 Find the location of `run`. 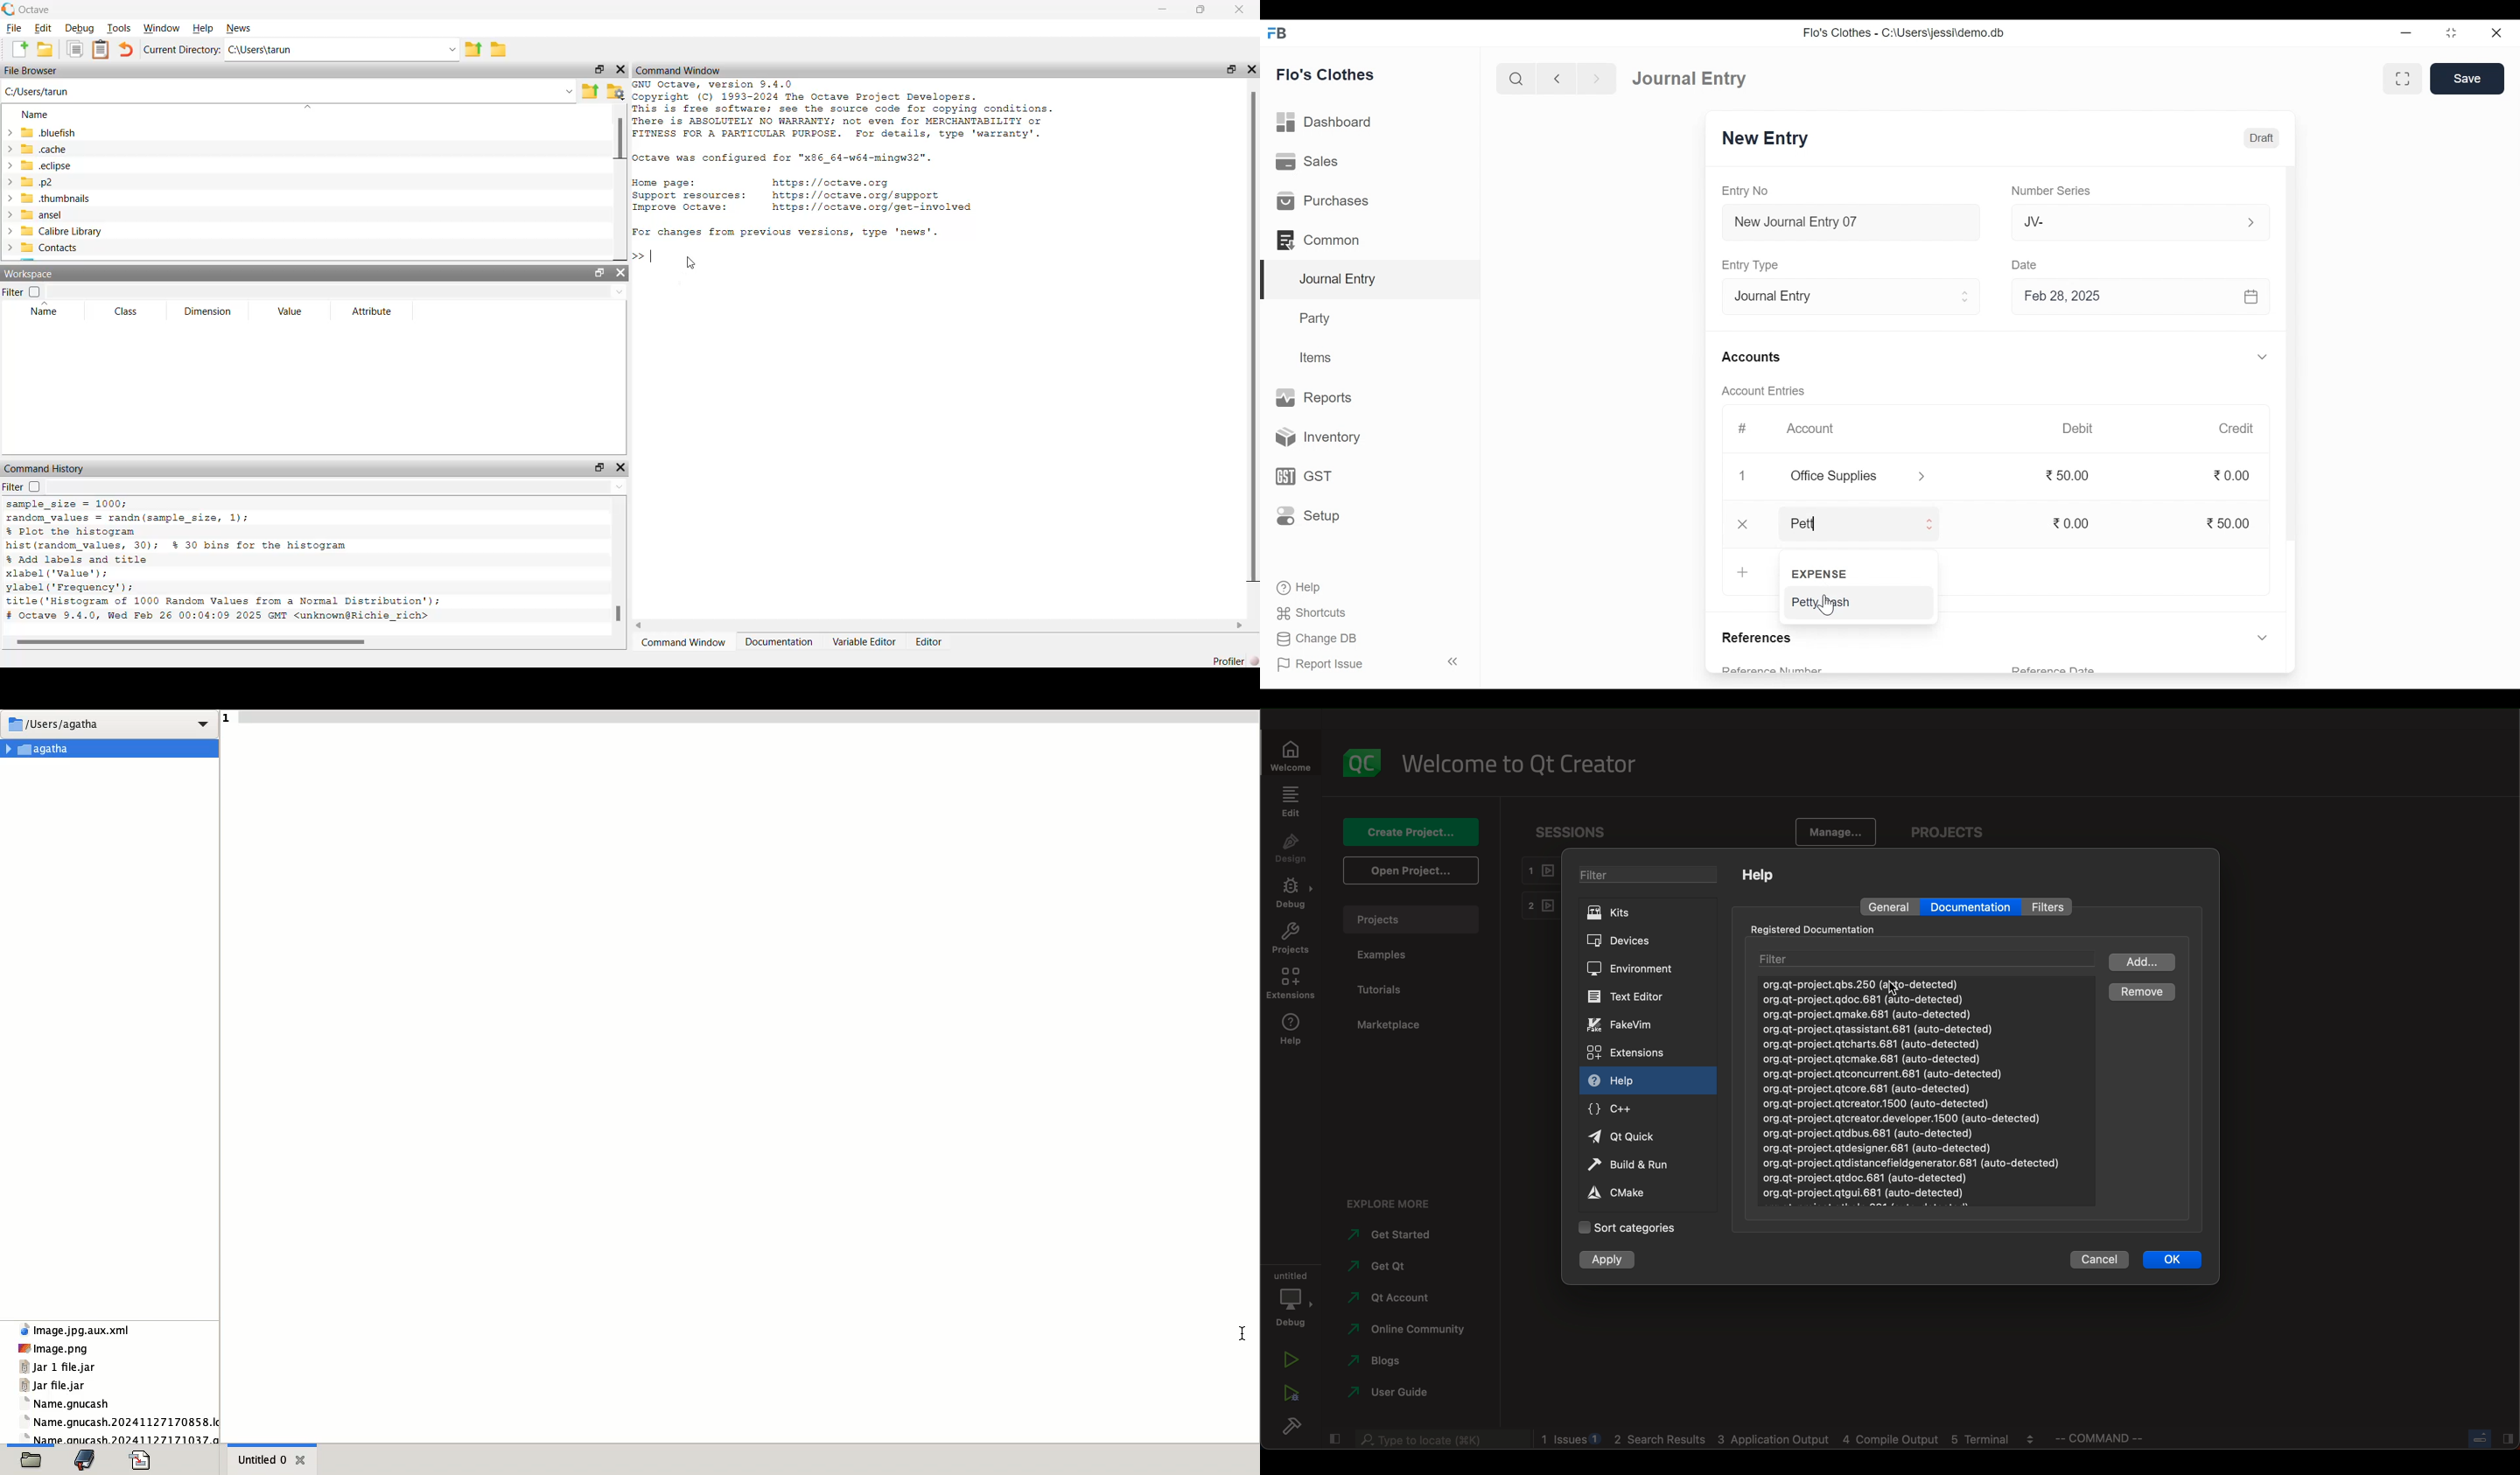

run is located at coordinates (1633, 1163).